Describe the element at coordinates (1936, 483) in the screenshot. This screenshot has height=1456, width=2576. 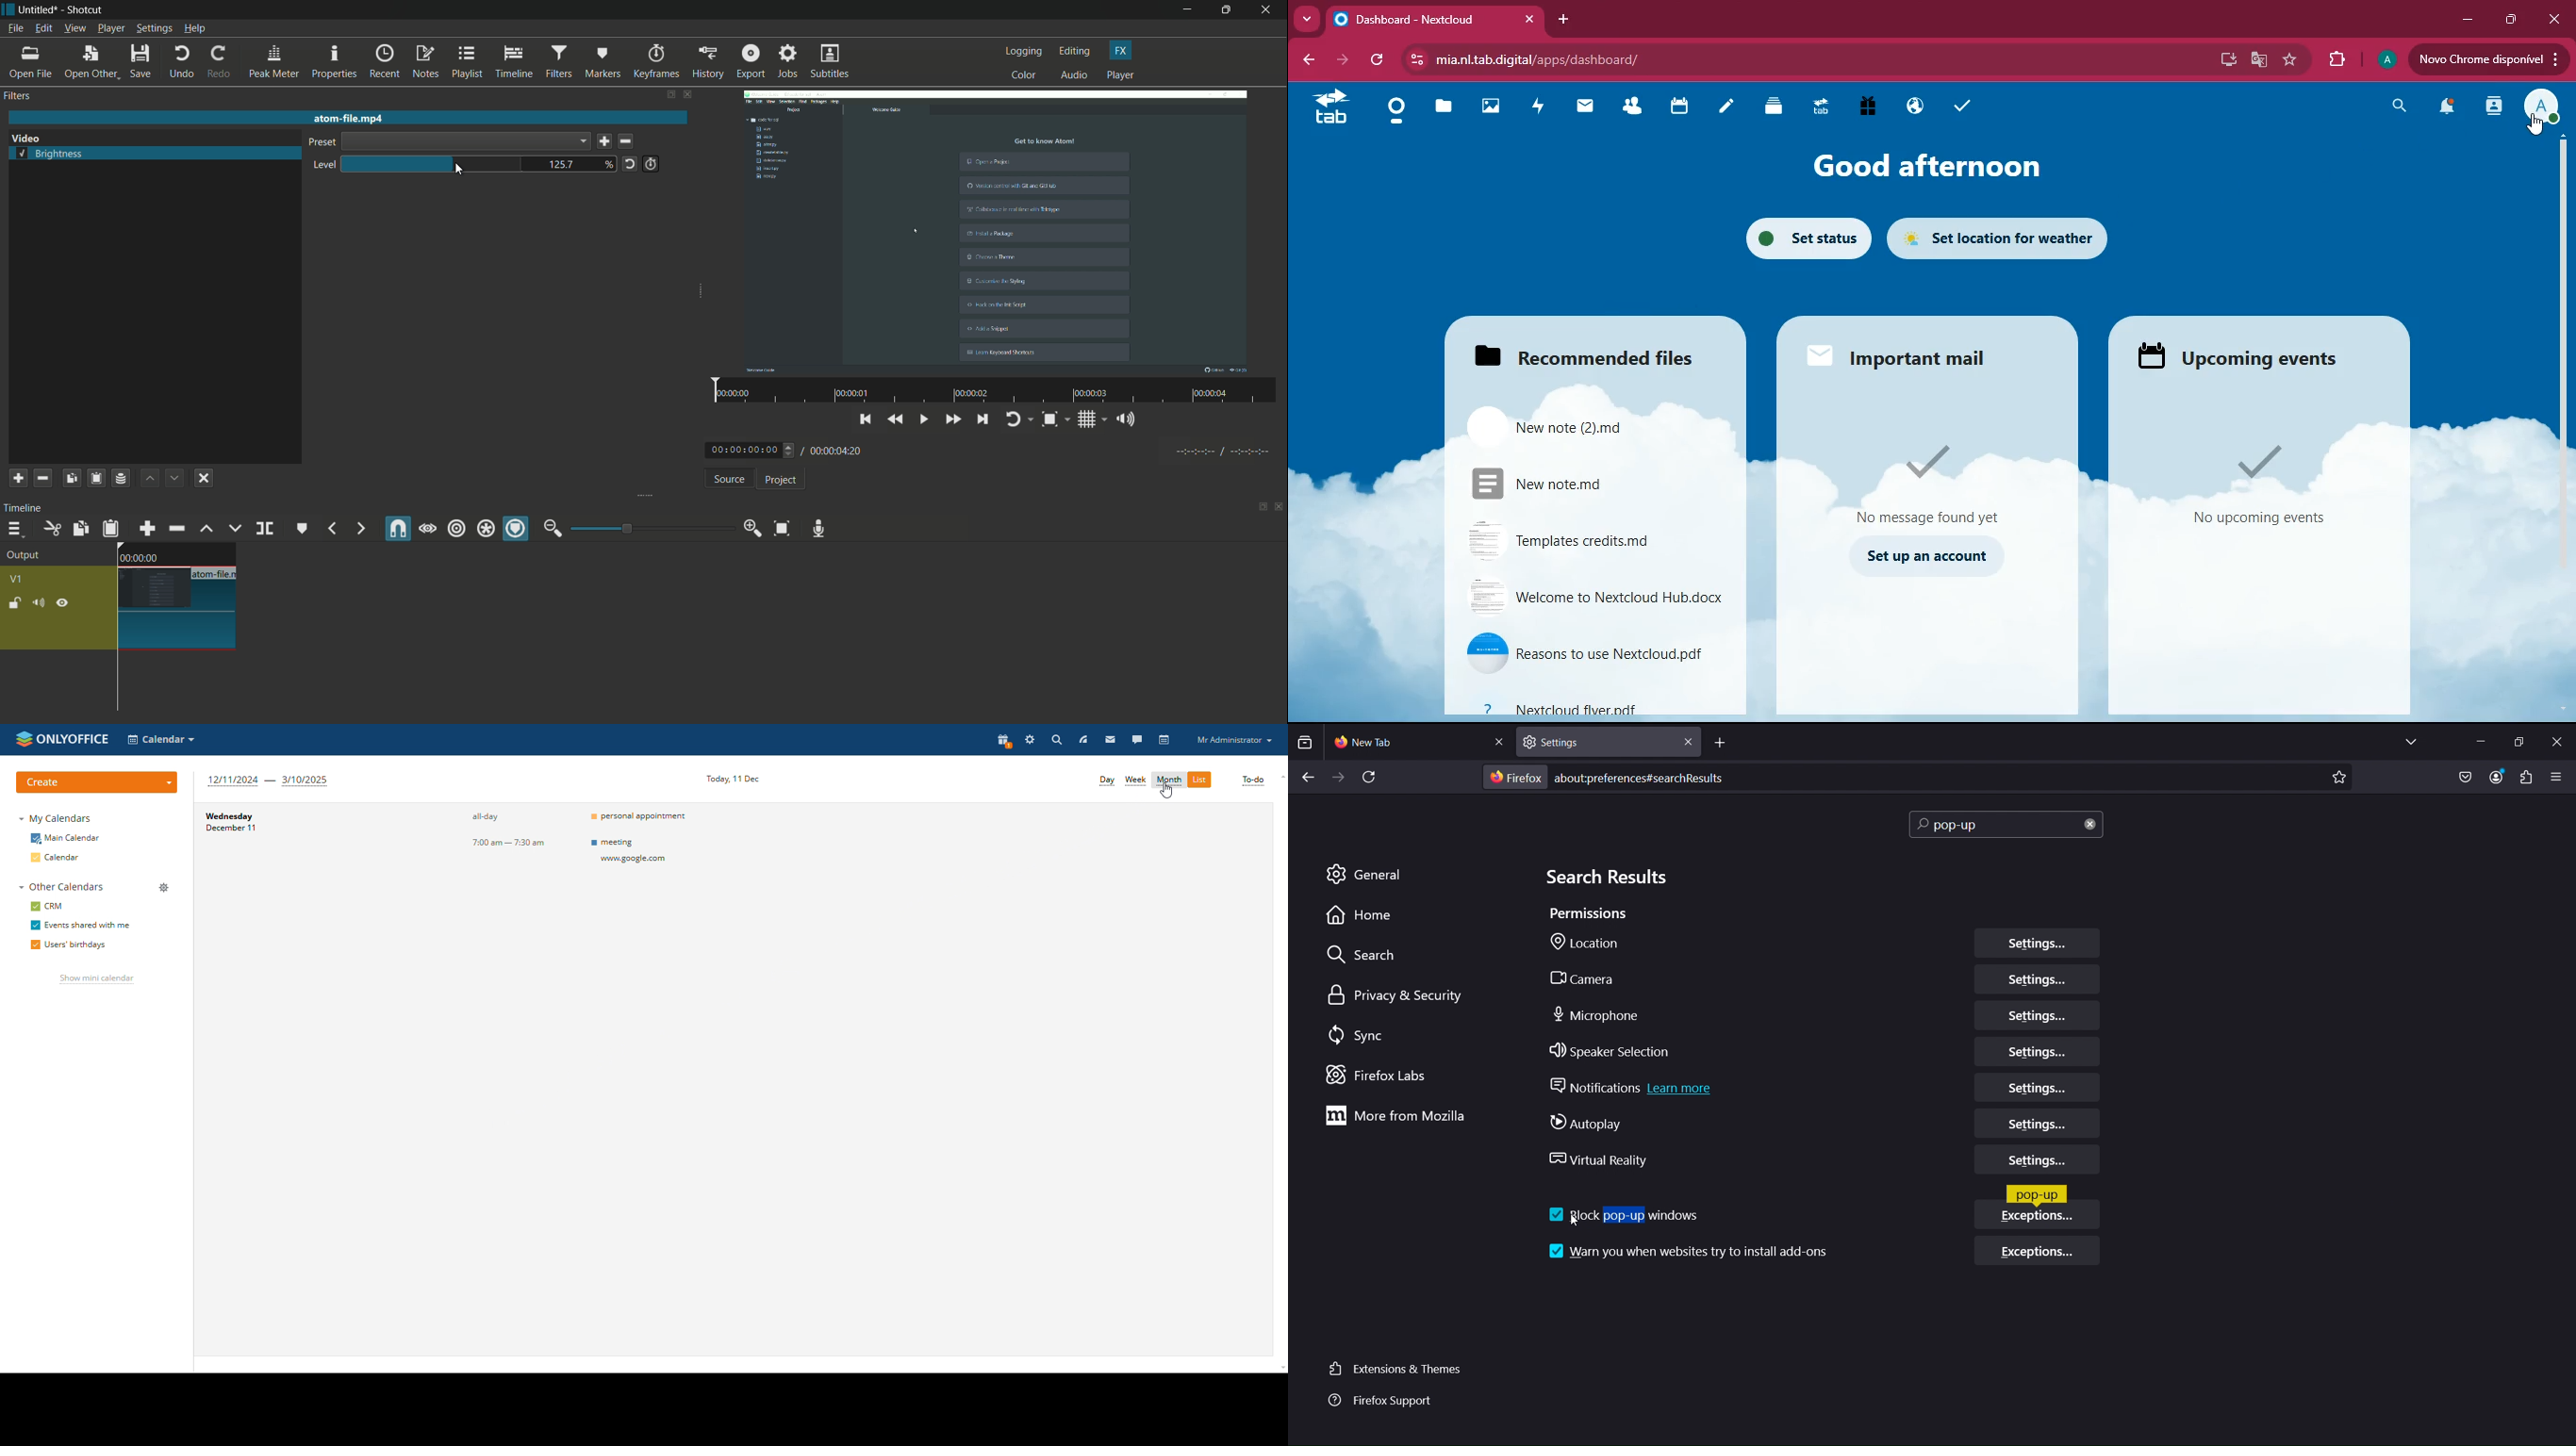
I see `message` at that location.